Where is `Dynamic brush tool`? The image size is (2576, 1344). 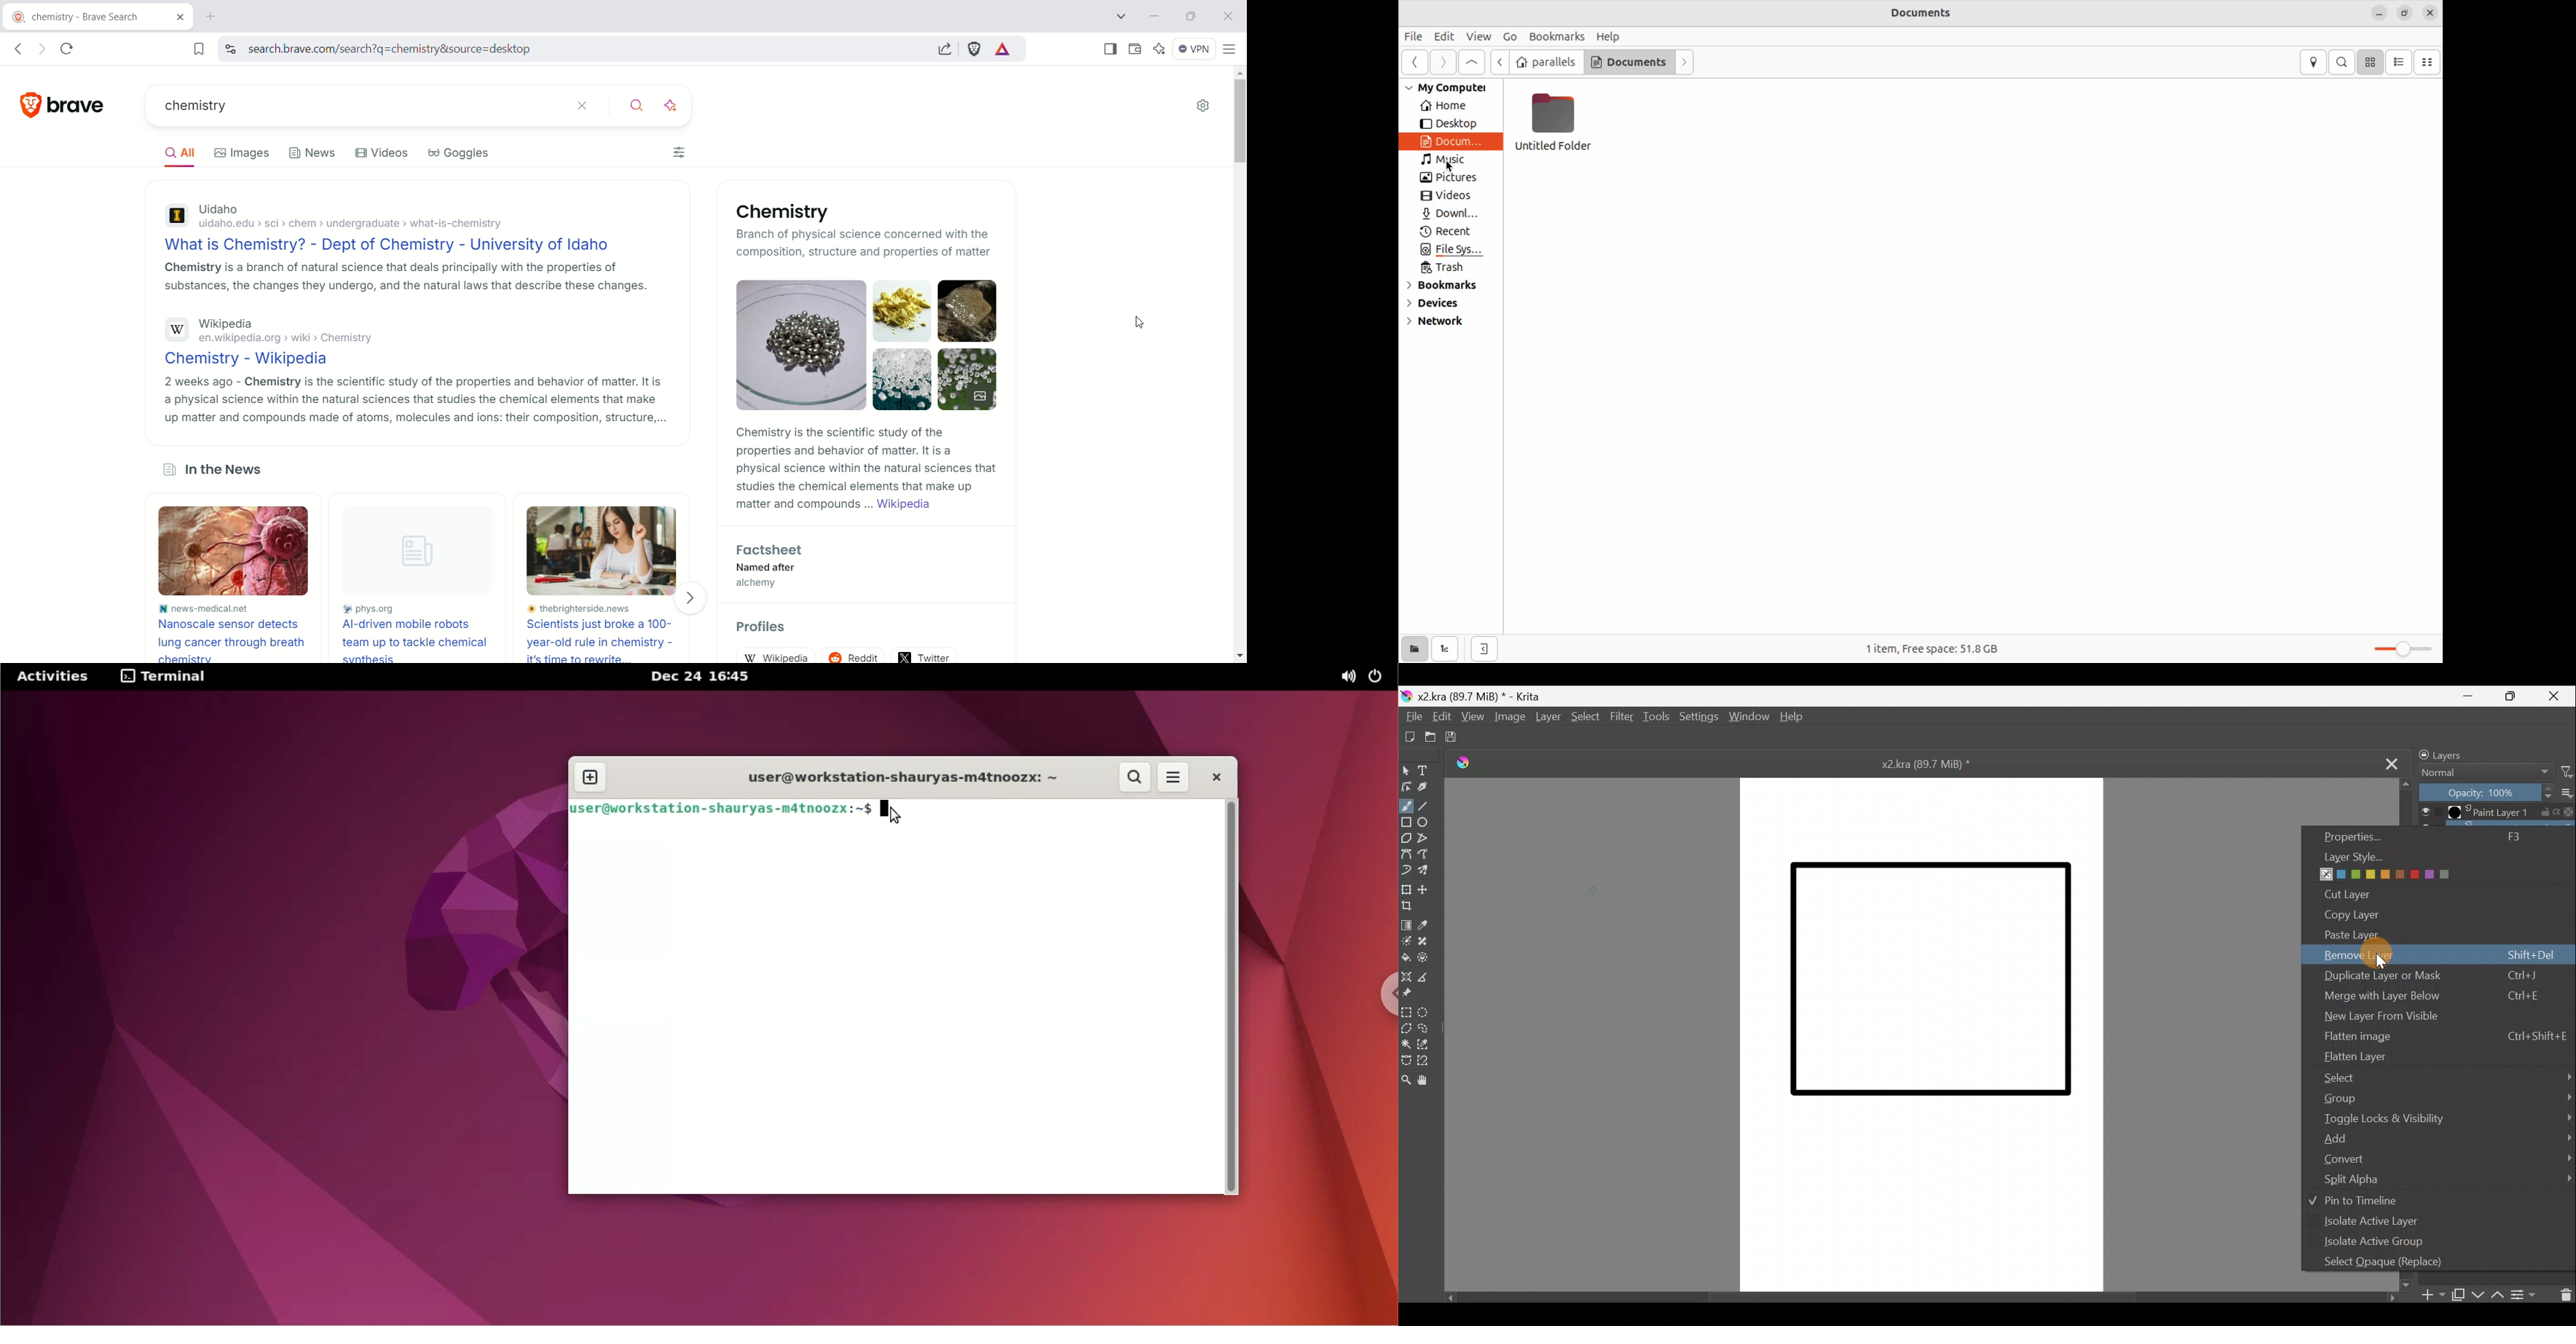 Dynamic brush tool is located at coordinates (1406, 870).